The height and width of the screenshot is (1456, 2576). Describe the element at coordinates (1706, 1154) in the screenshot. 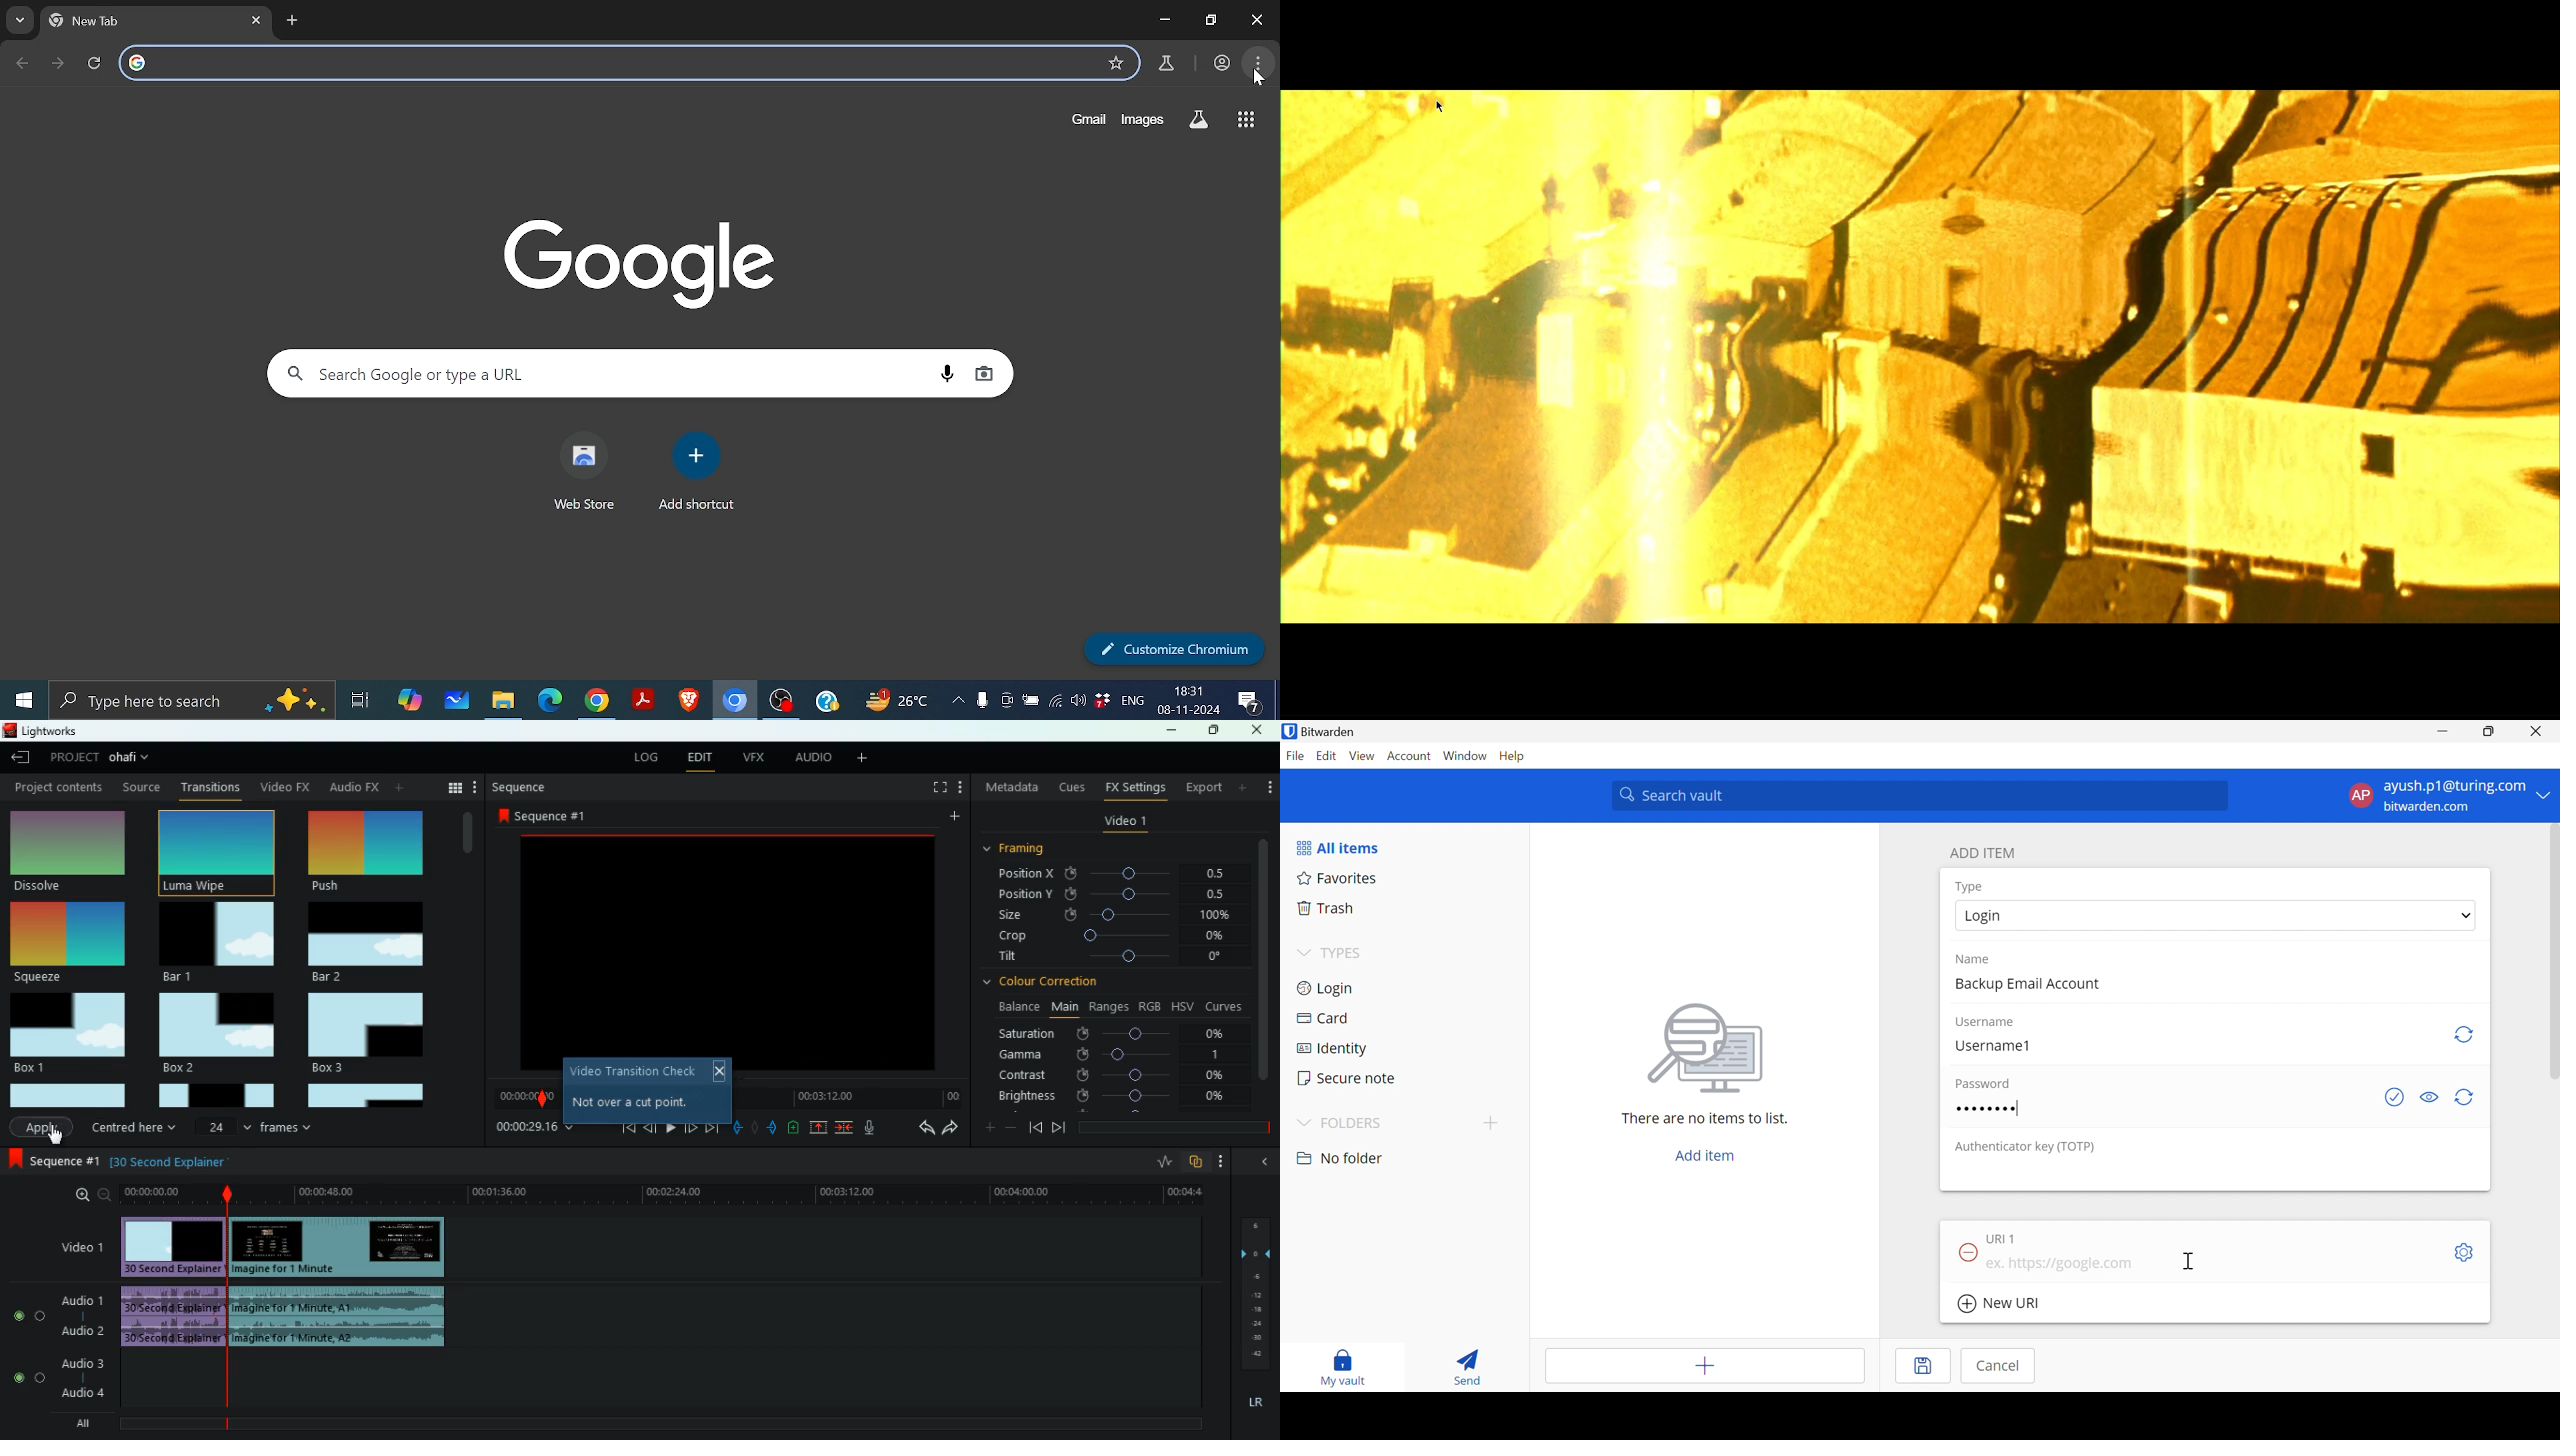

I see `Add item` at that location.